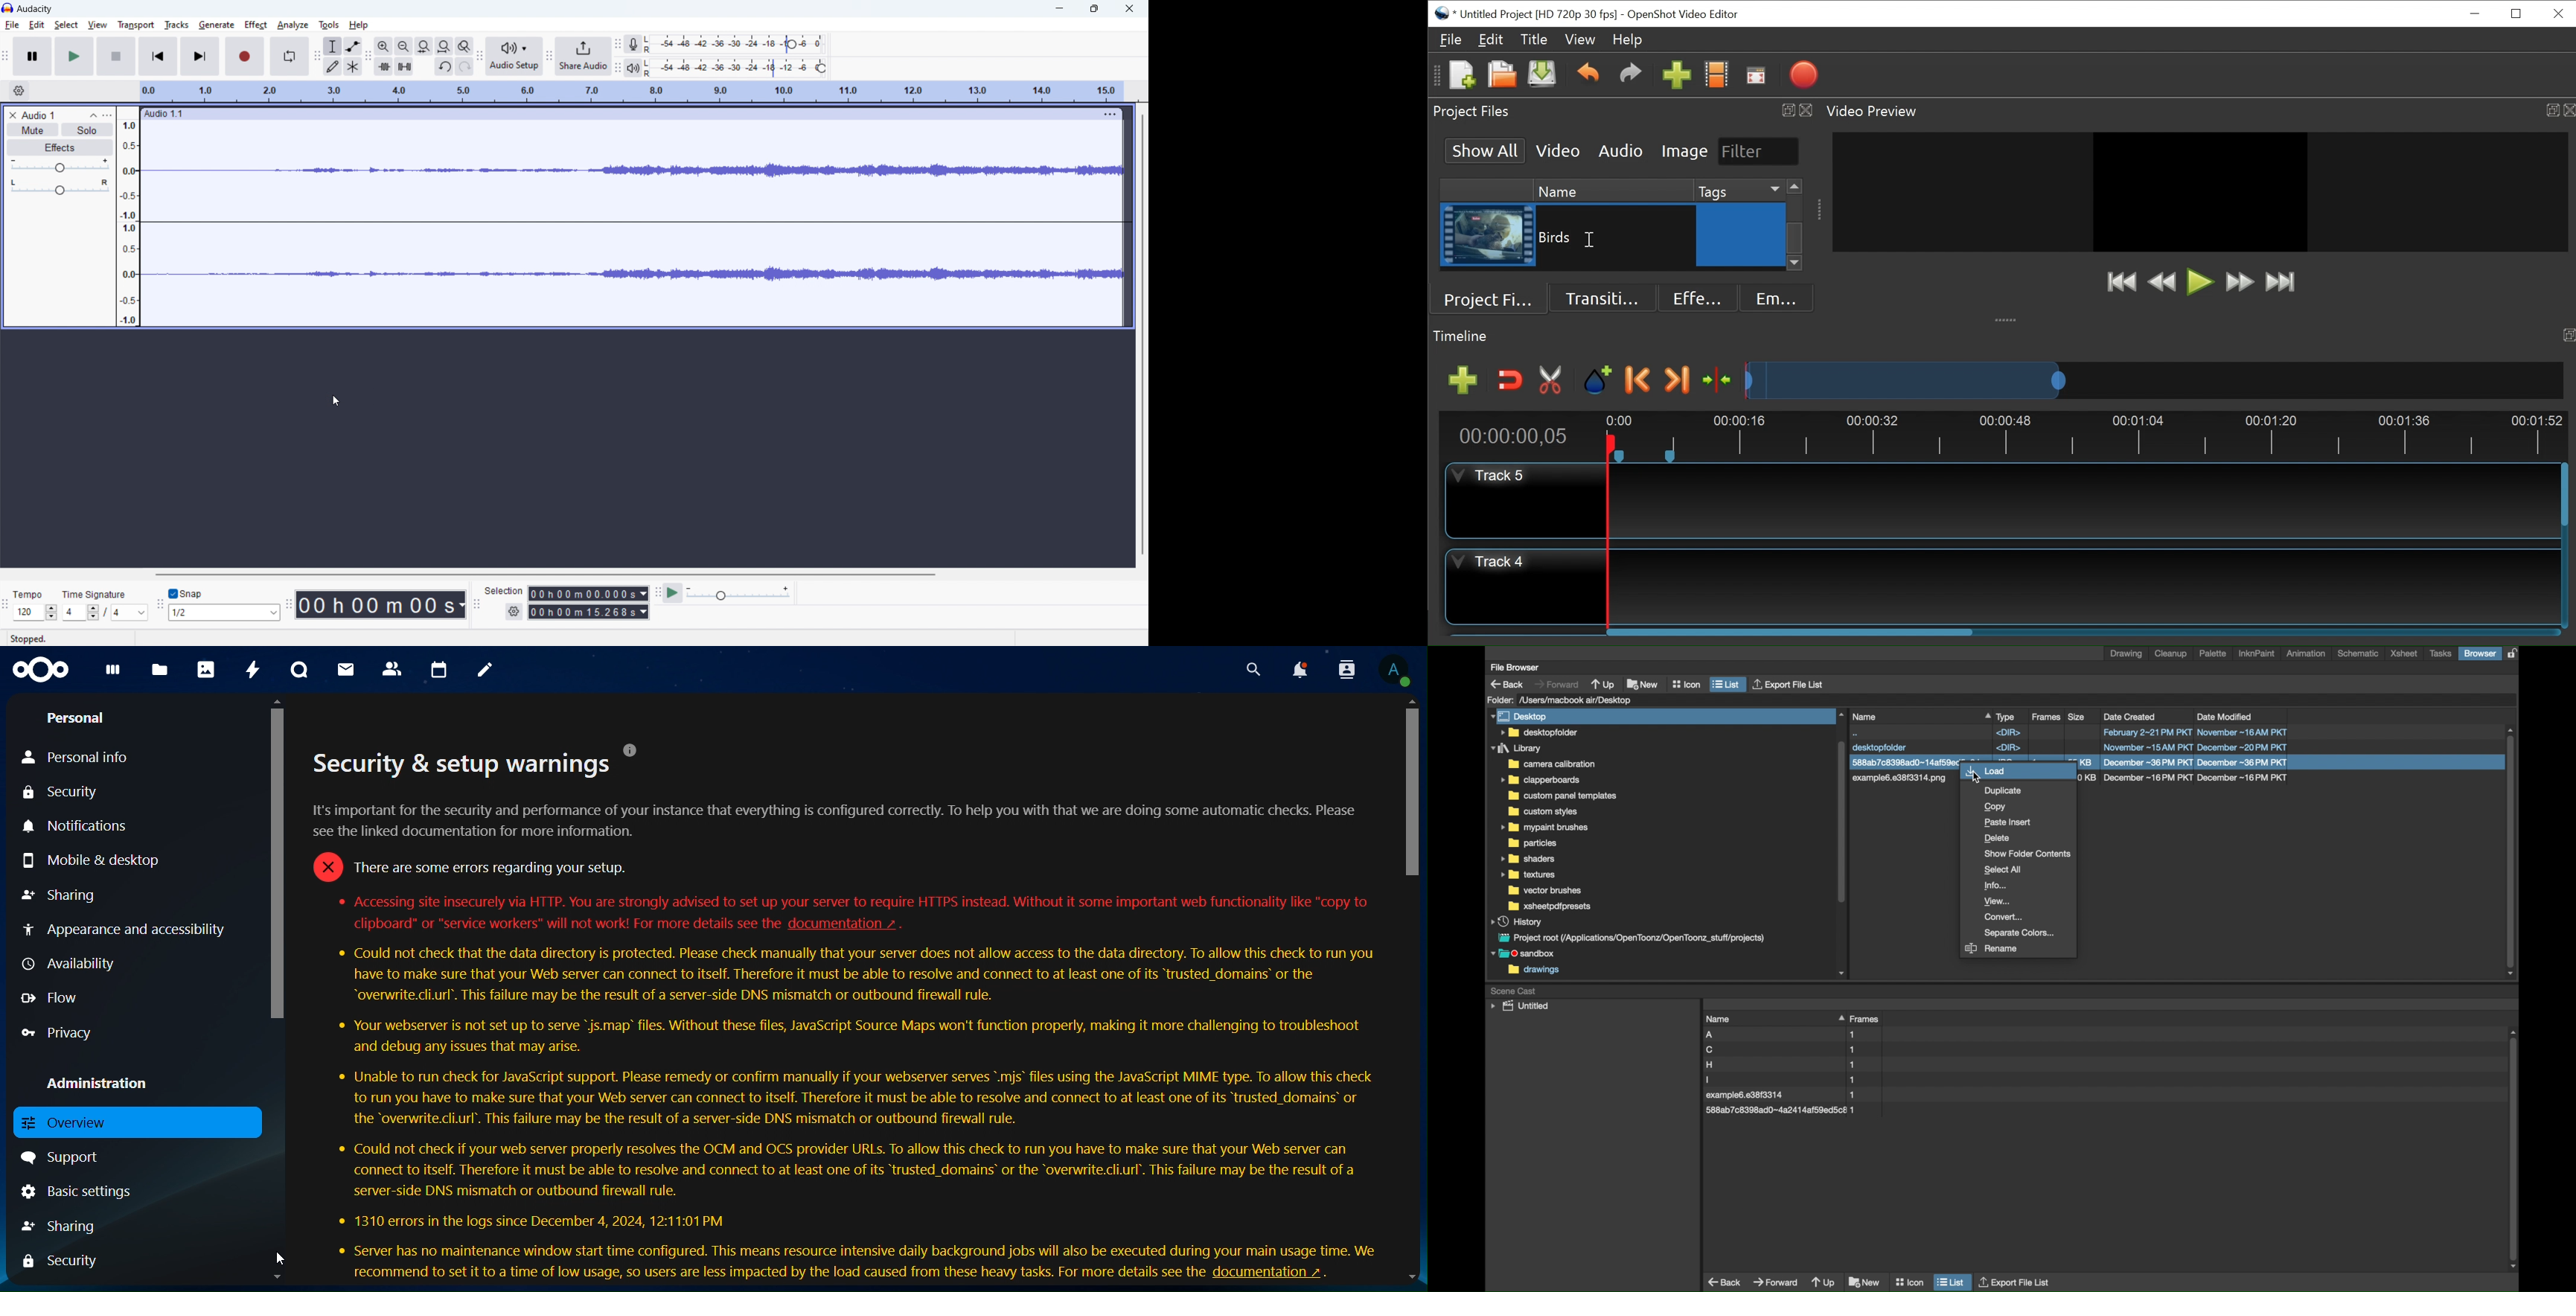 The width and height of the screenshot is (2576, 1316). Describe the element at coordinates (1411, 991) in the screenshot. I see `scrollbar` at that location.